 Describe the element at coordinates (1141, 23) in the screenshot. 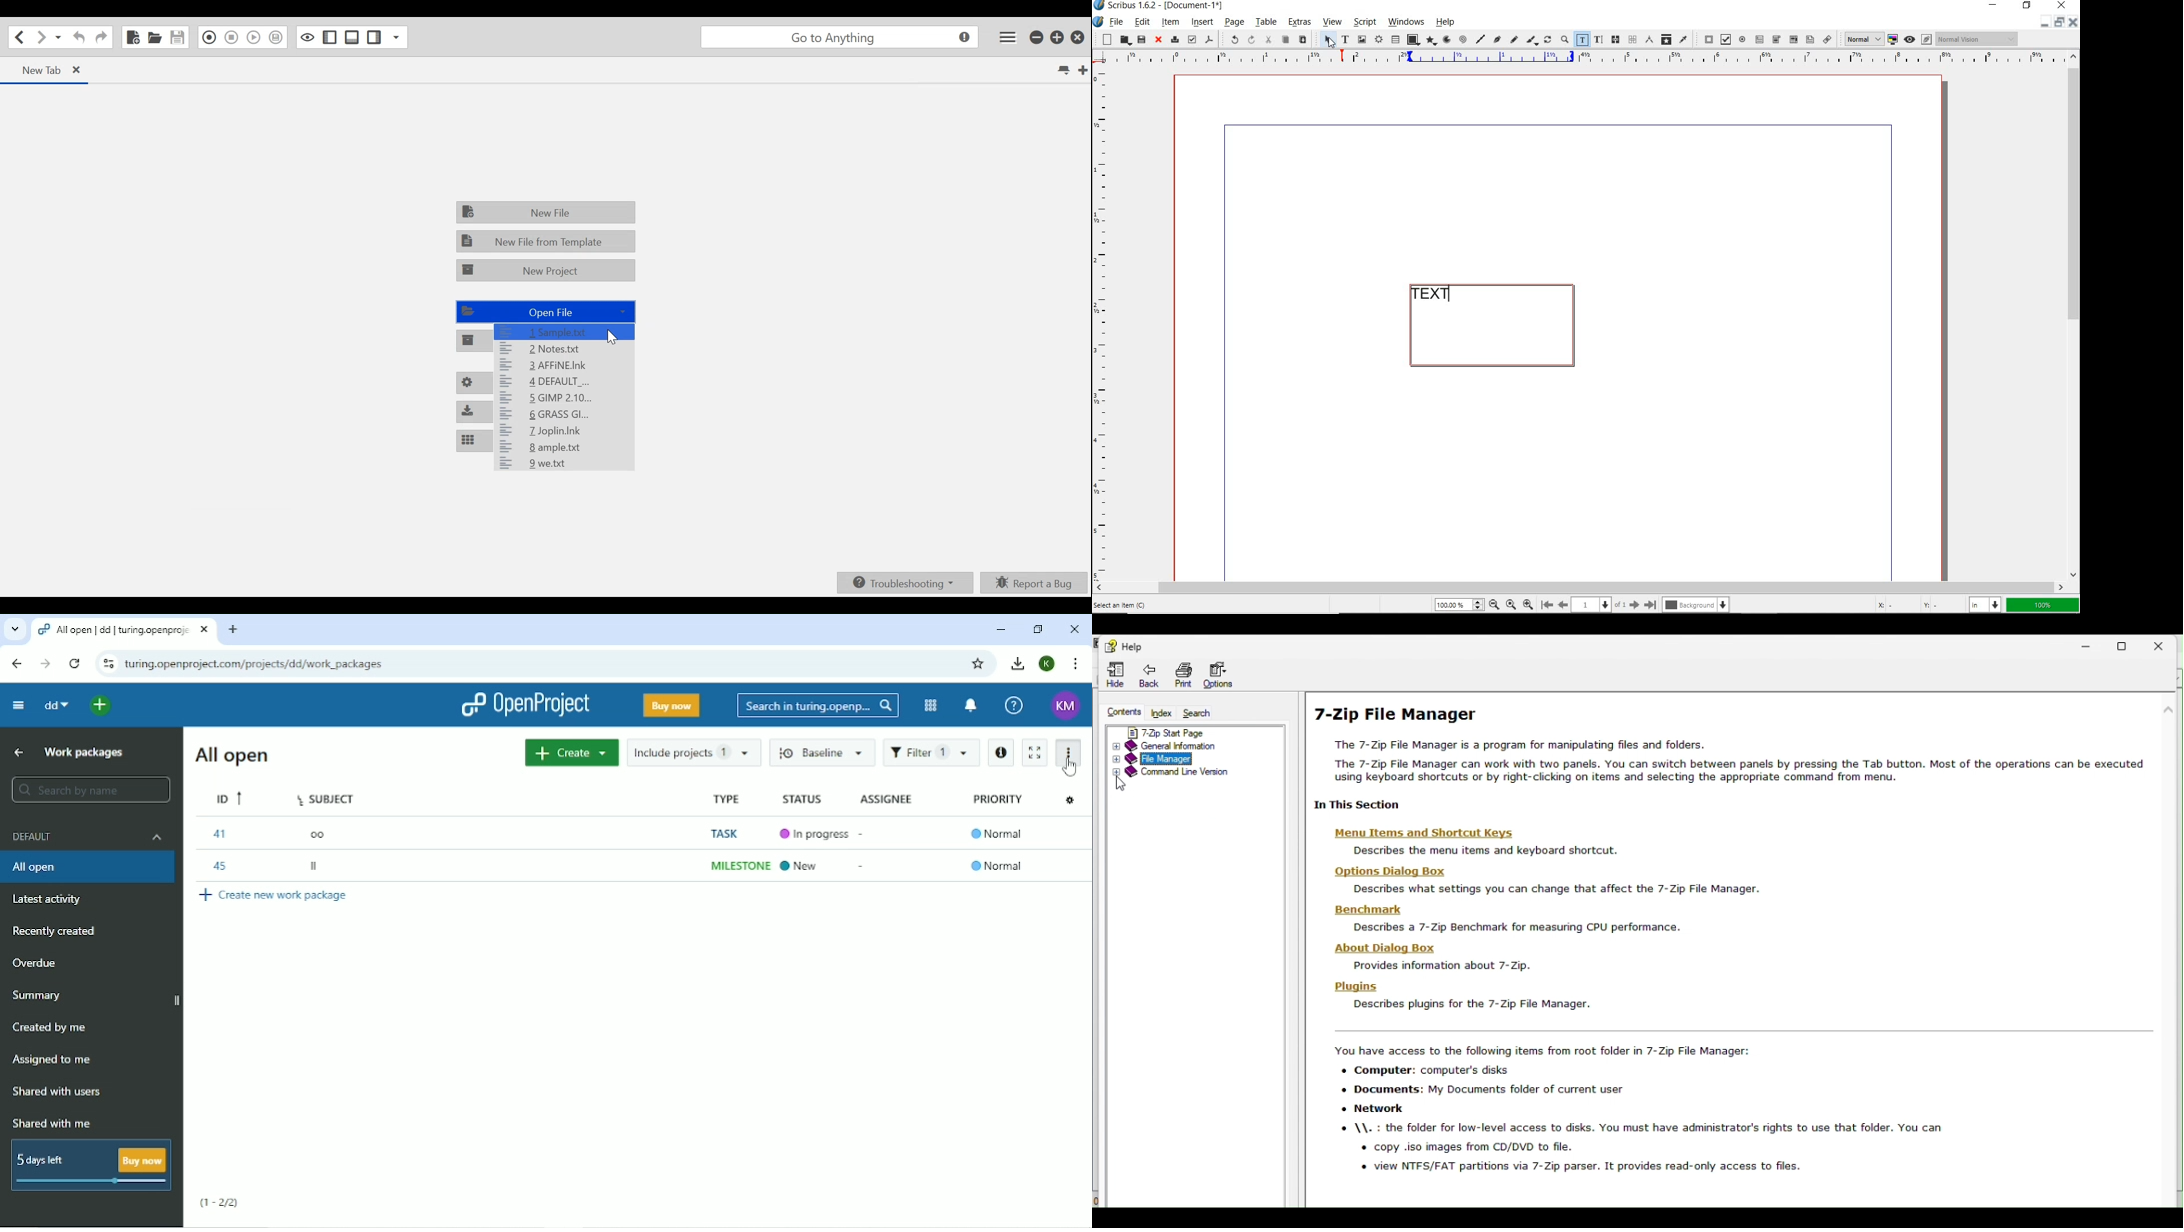

I see `edit` at that location.